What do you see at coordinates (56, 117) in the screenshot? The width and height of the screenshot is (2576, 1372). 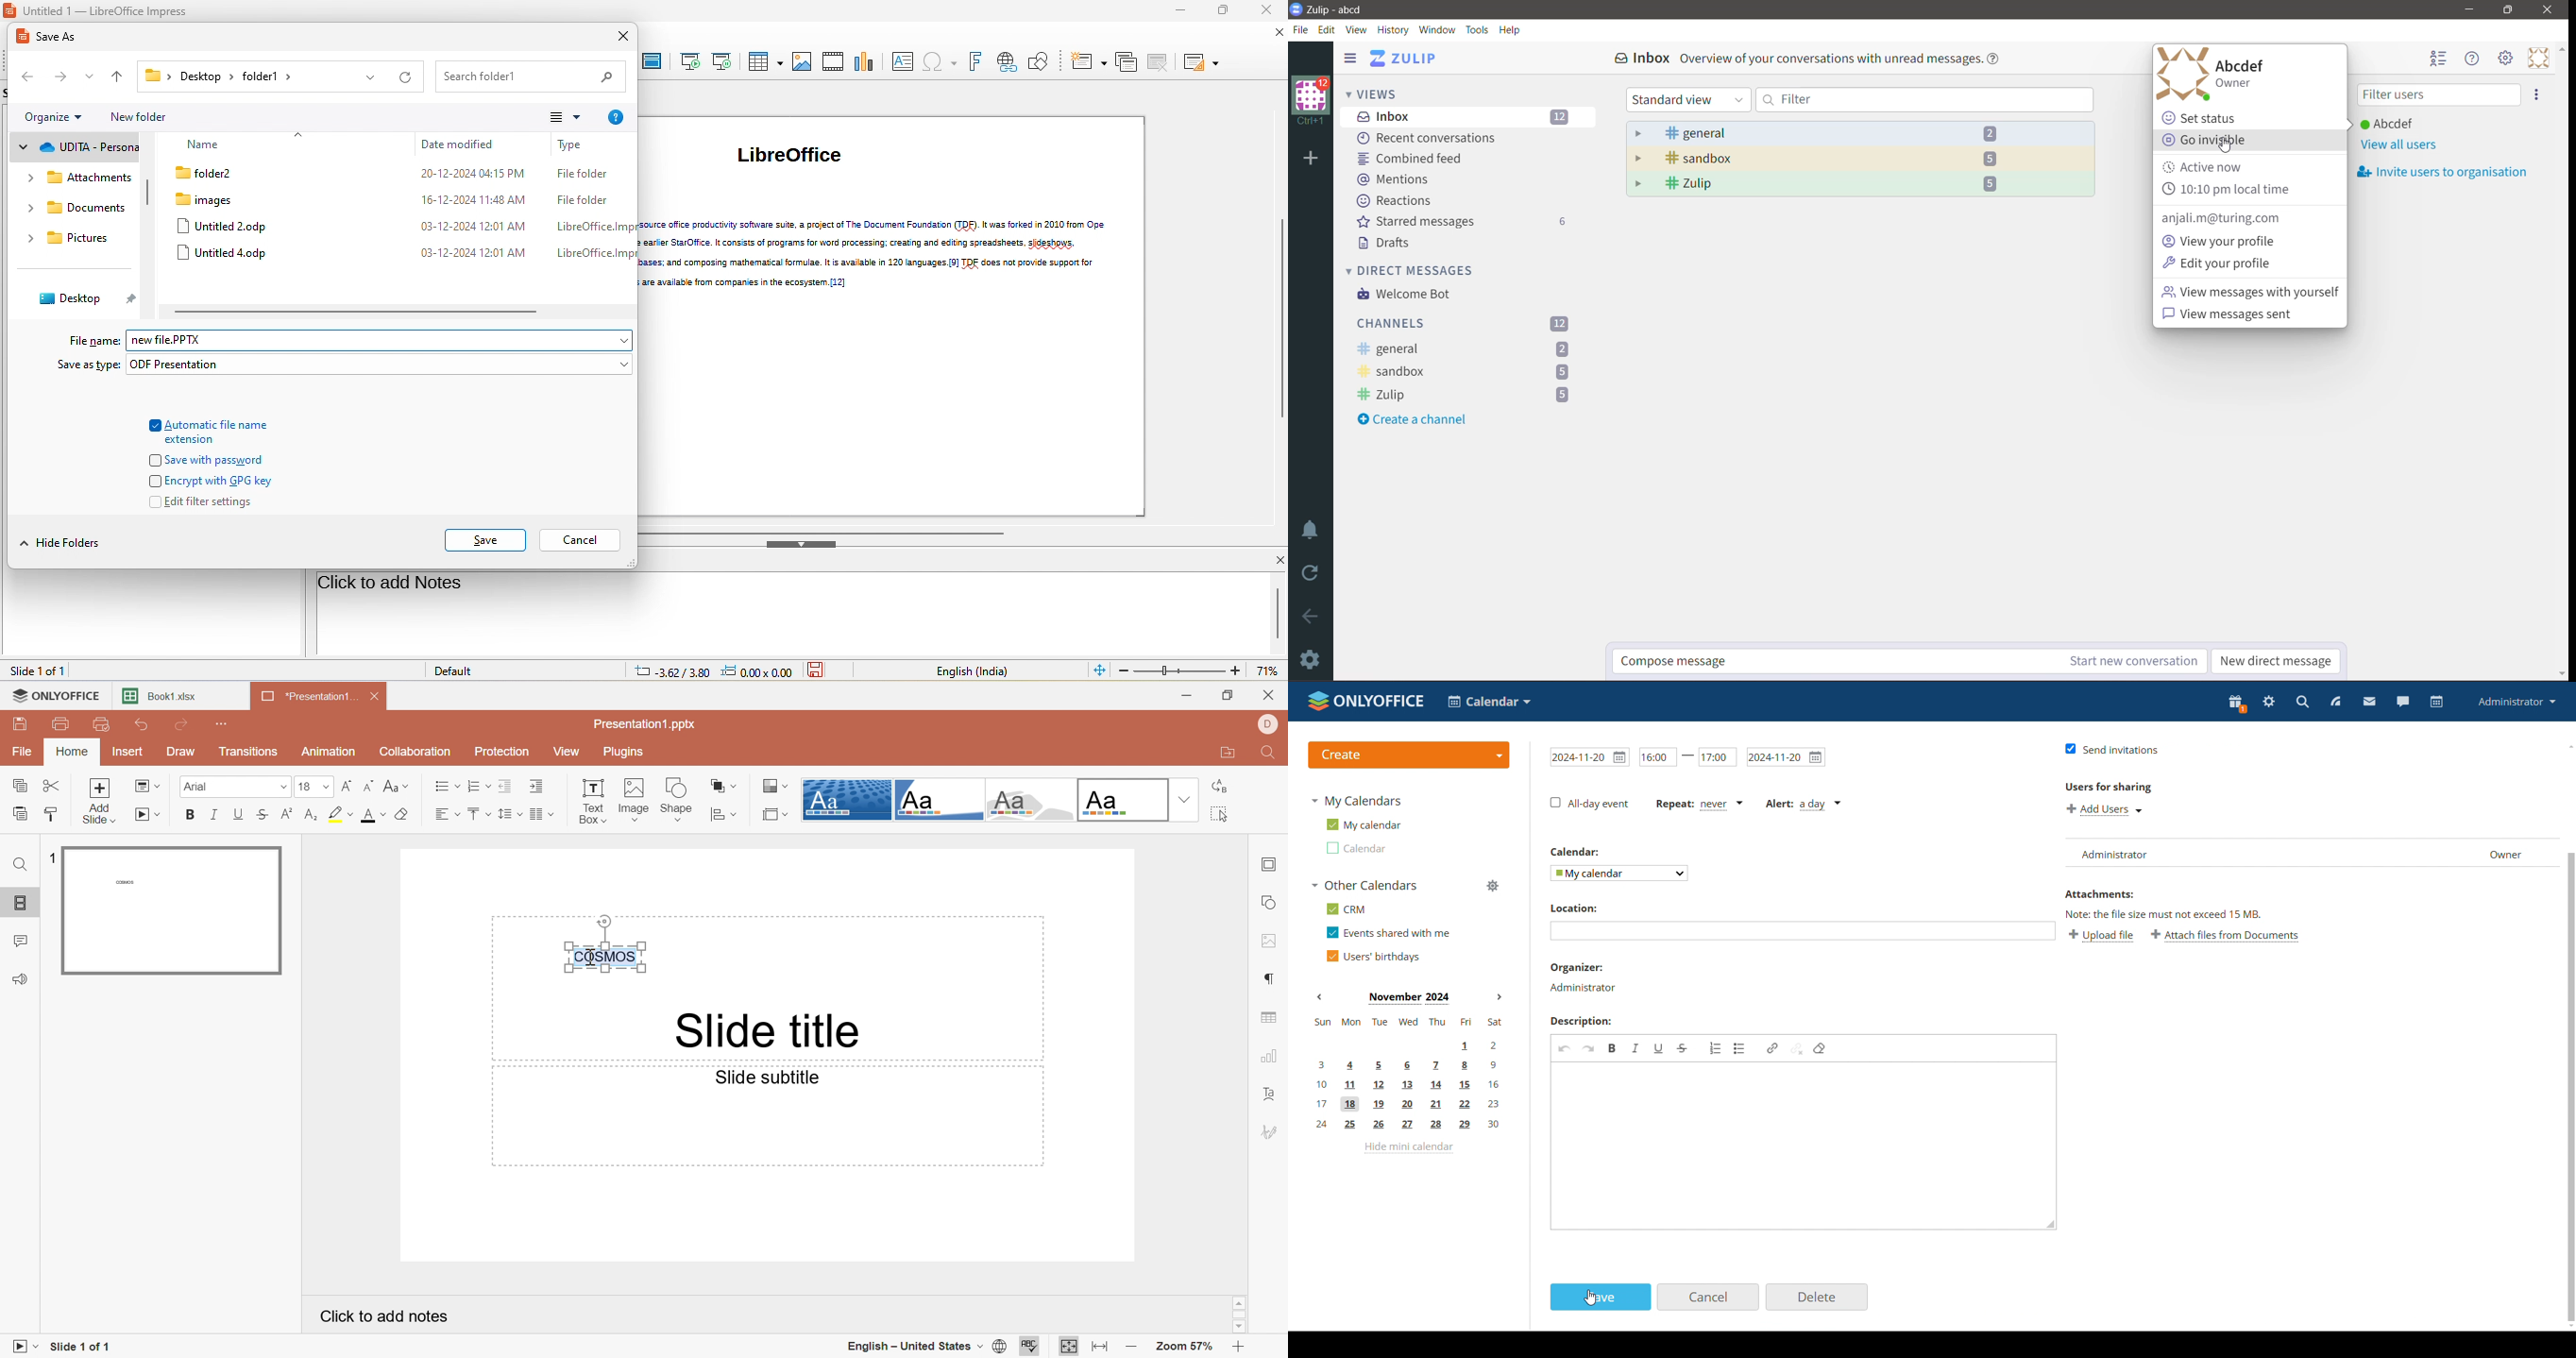 I see `organize` at bounding box center [56, 117].